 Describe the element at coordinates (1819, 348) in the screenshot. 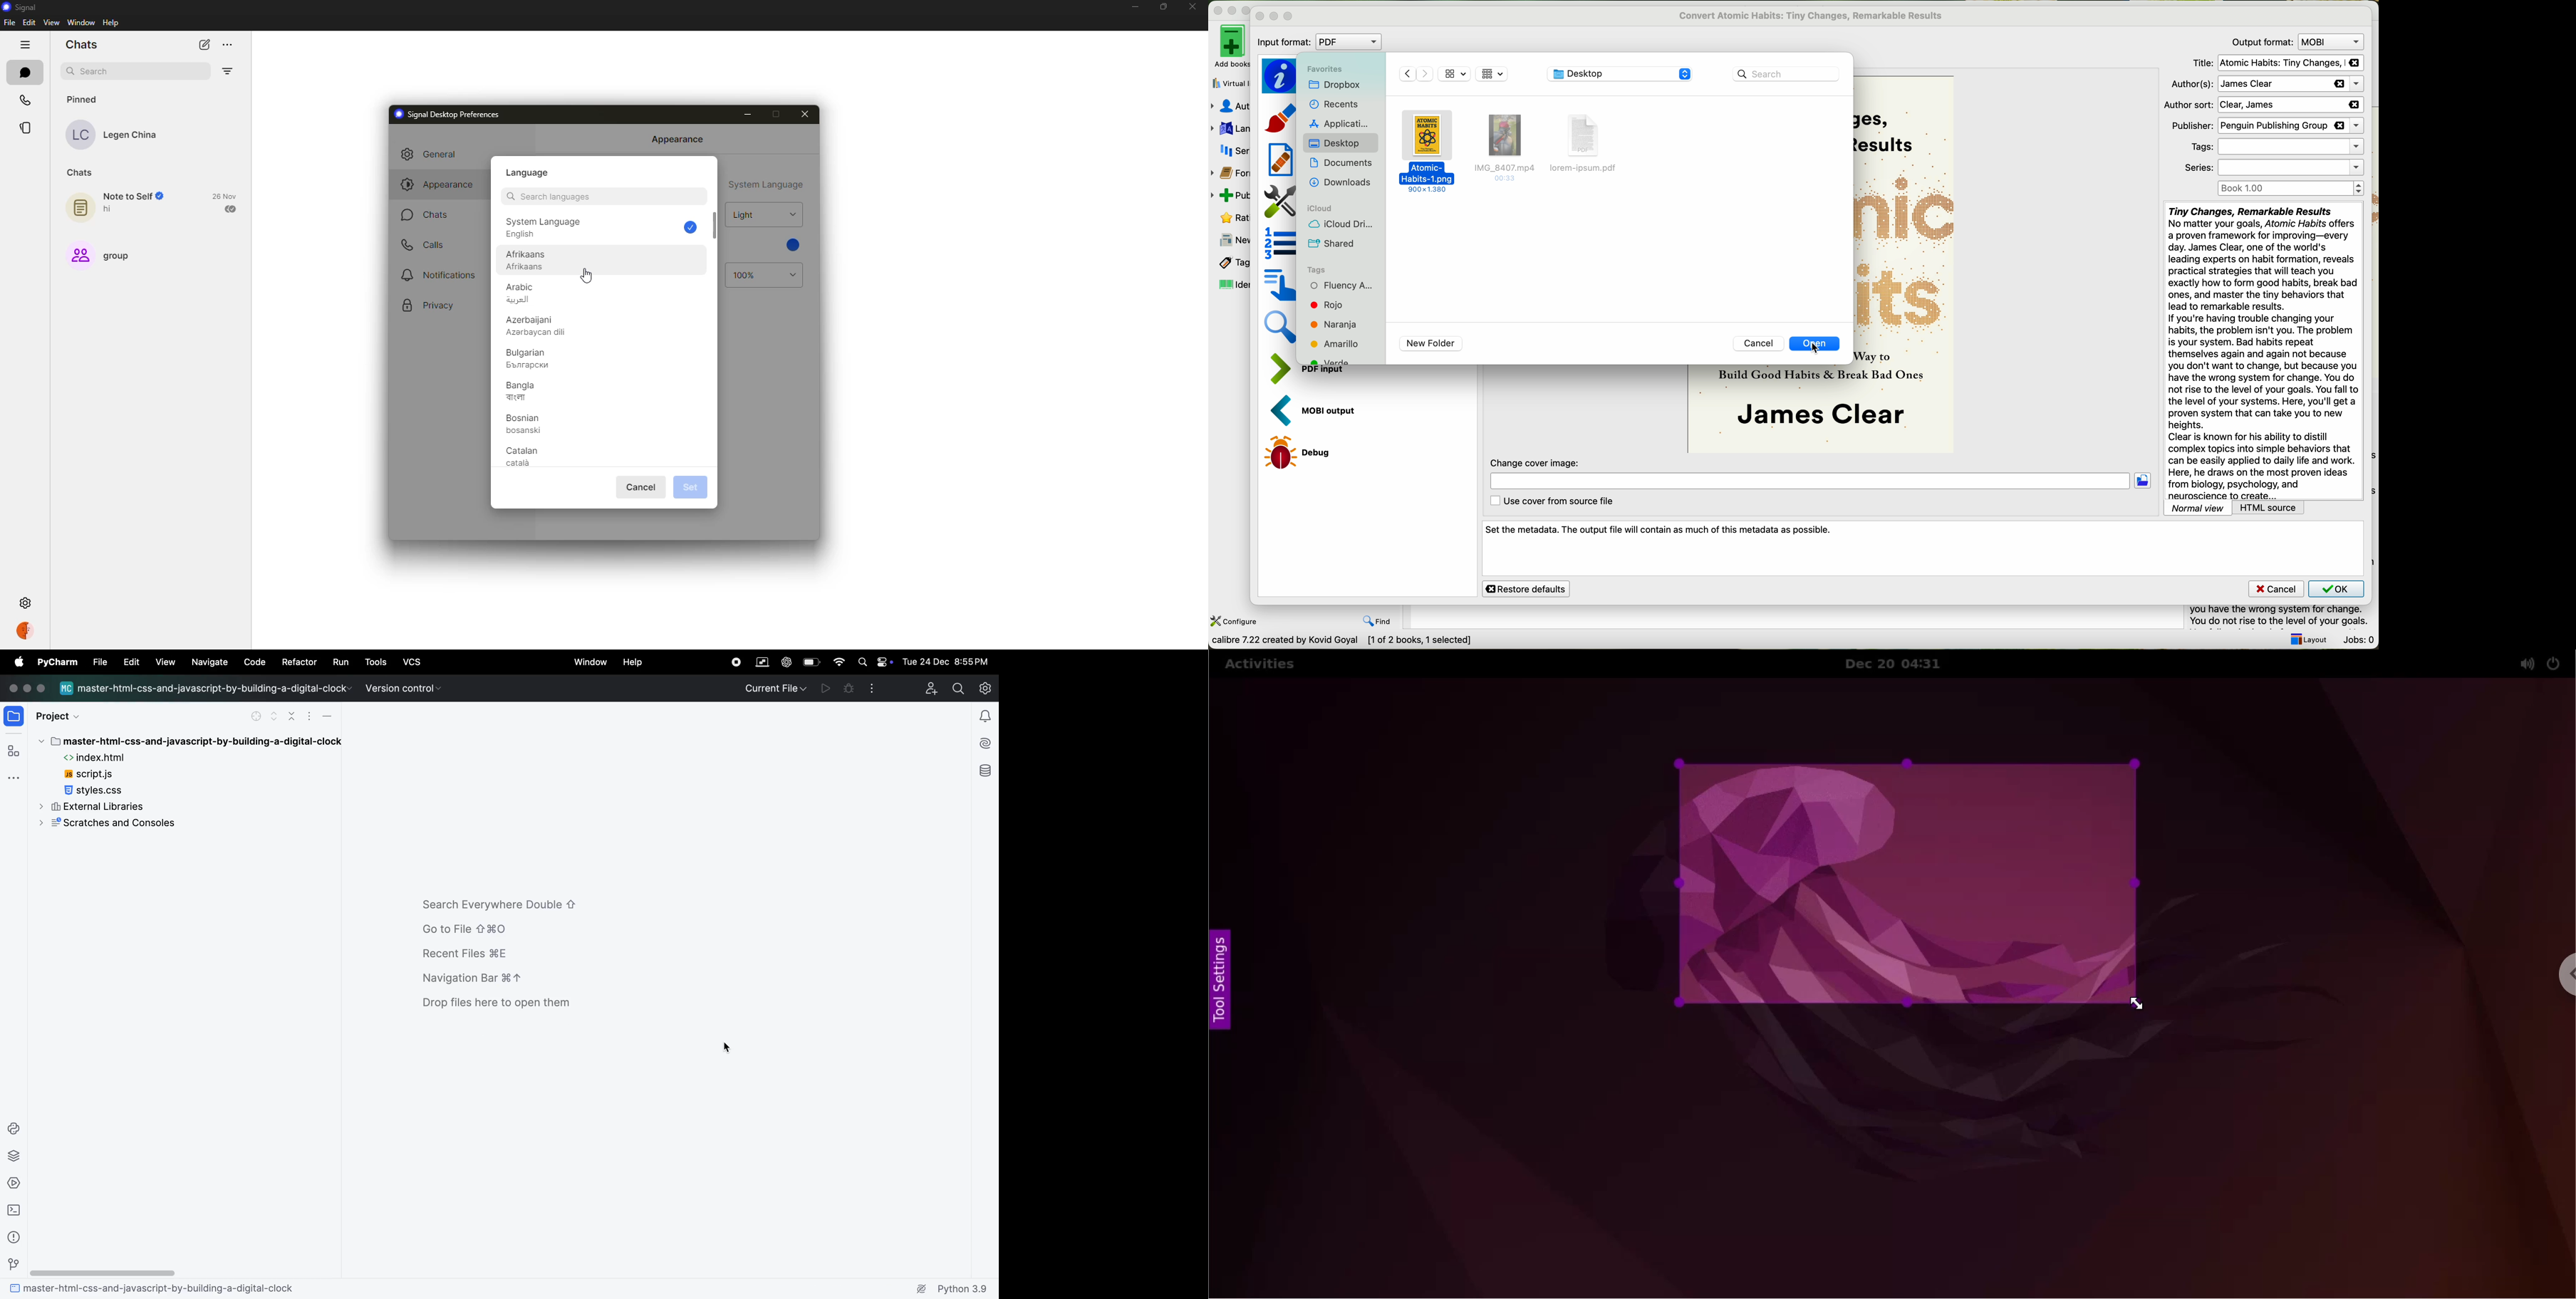

I see `cursor` at that location.